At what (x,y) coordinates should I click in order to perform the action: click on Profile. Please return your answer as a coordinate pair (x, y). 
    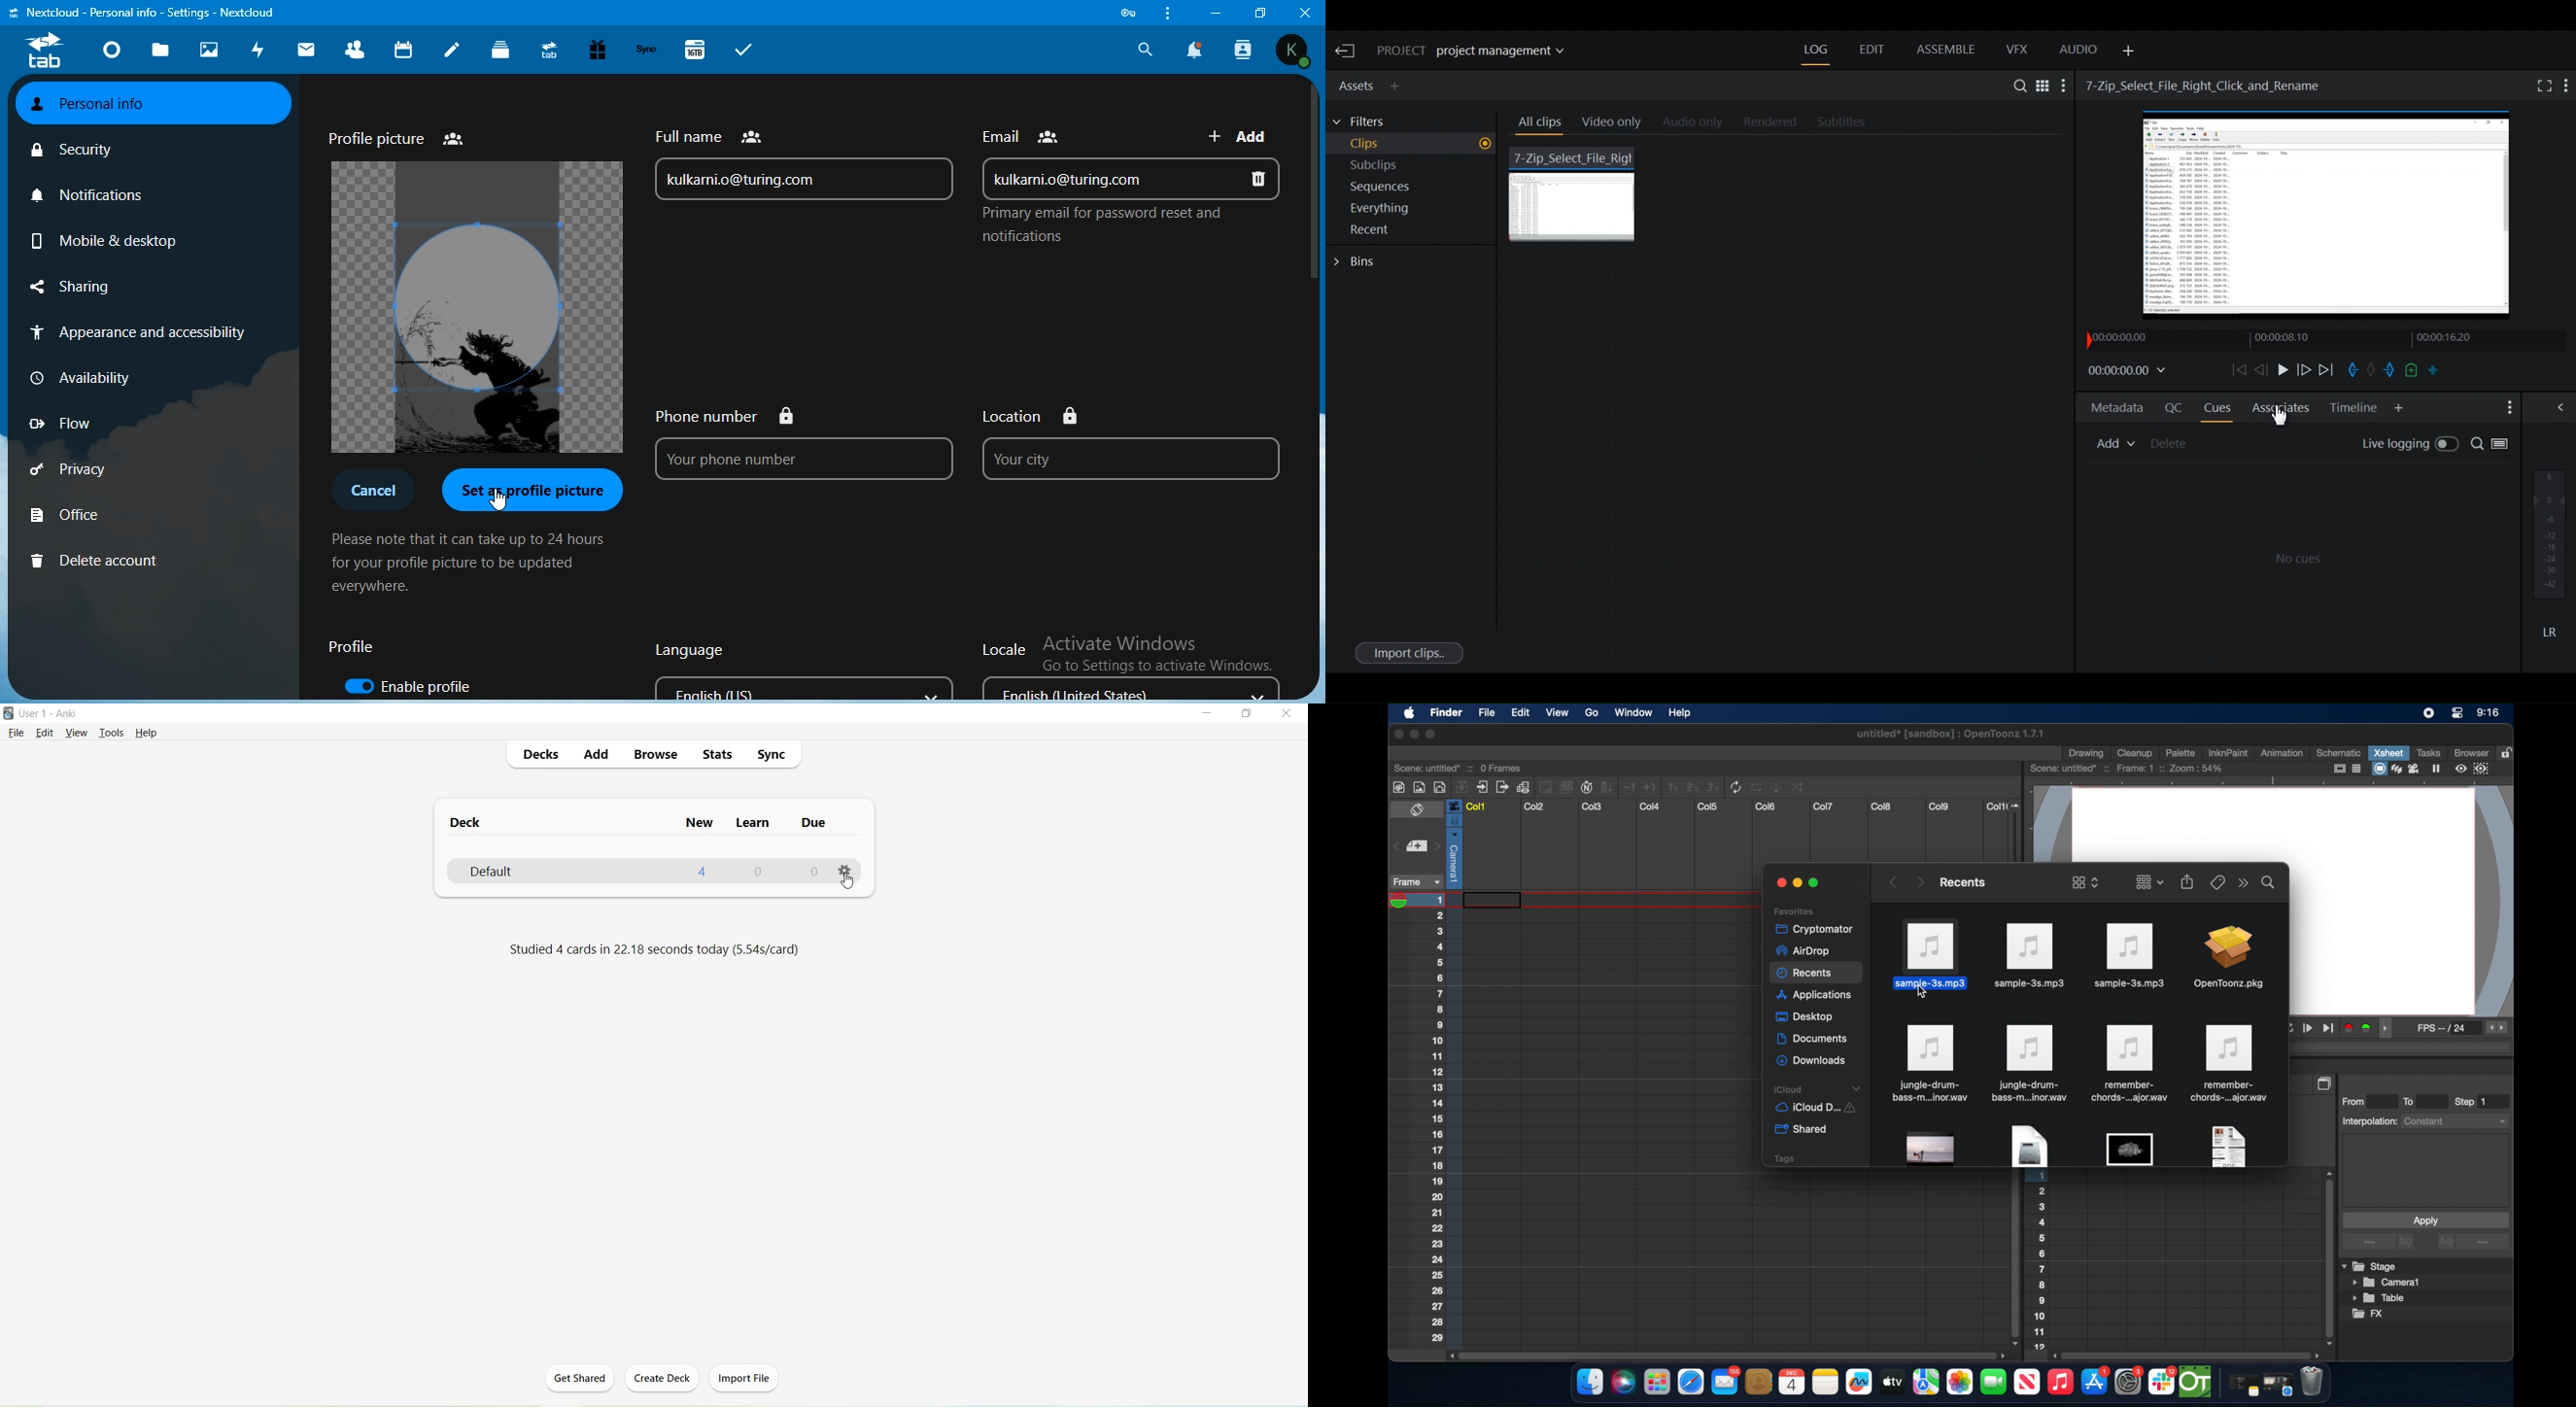
    Looking at the image, I should click on (352, 648).